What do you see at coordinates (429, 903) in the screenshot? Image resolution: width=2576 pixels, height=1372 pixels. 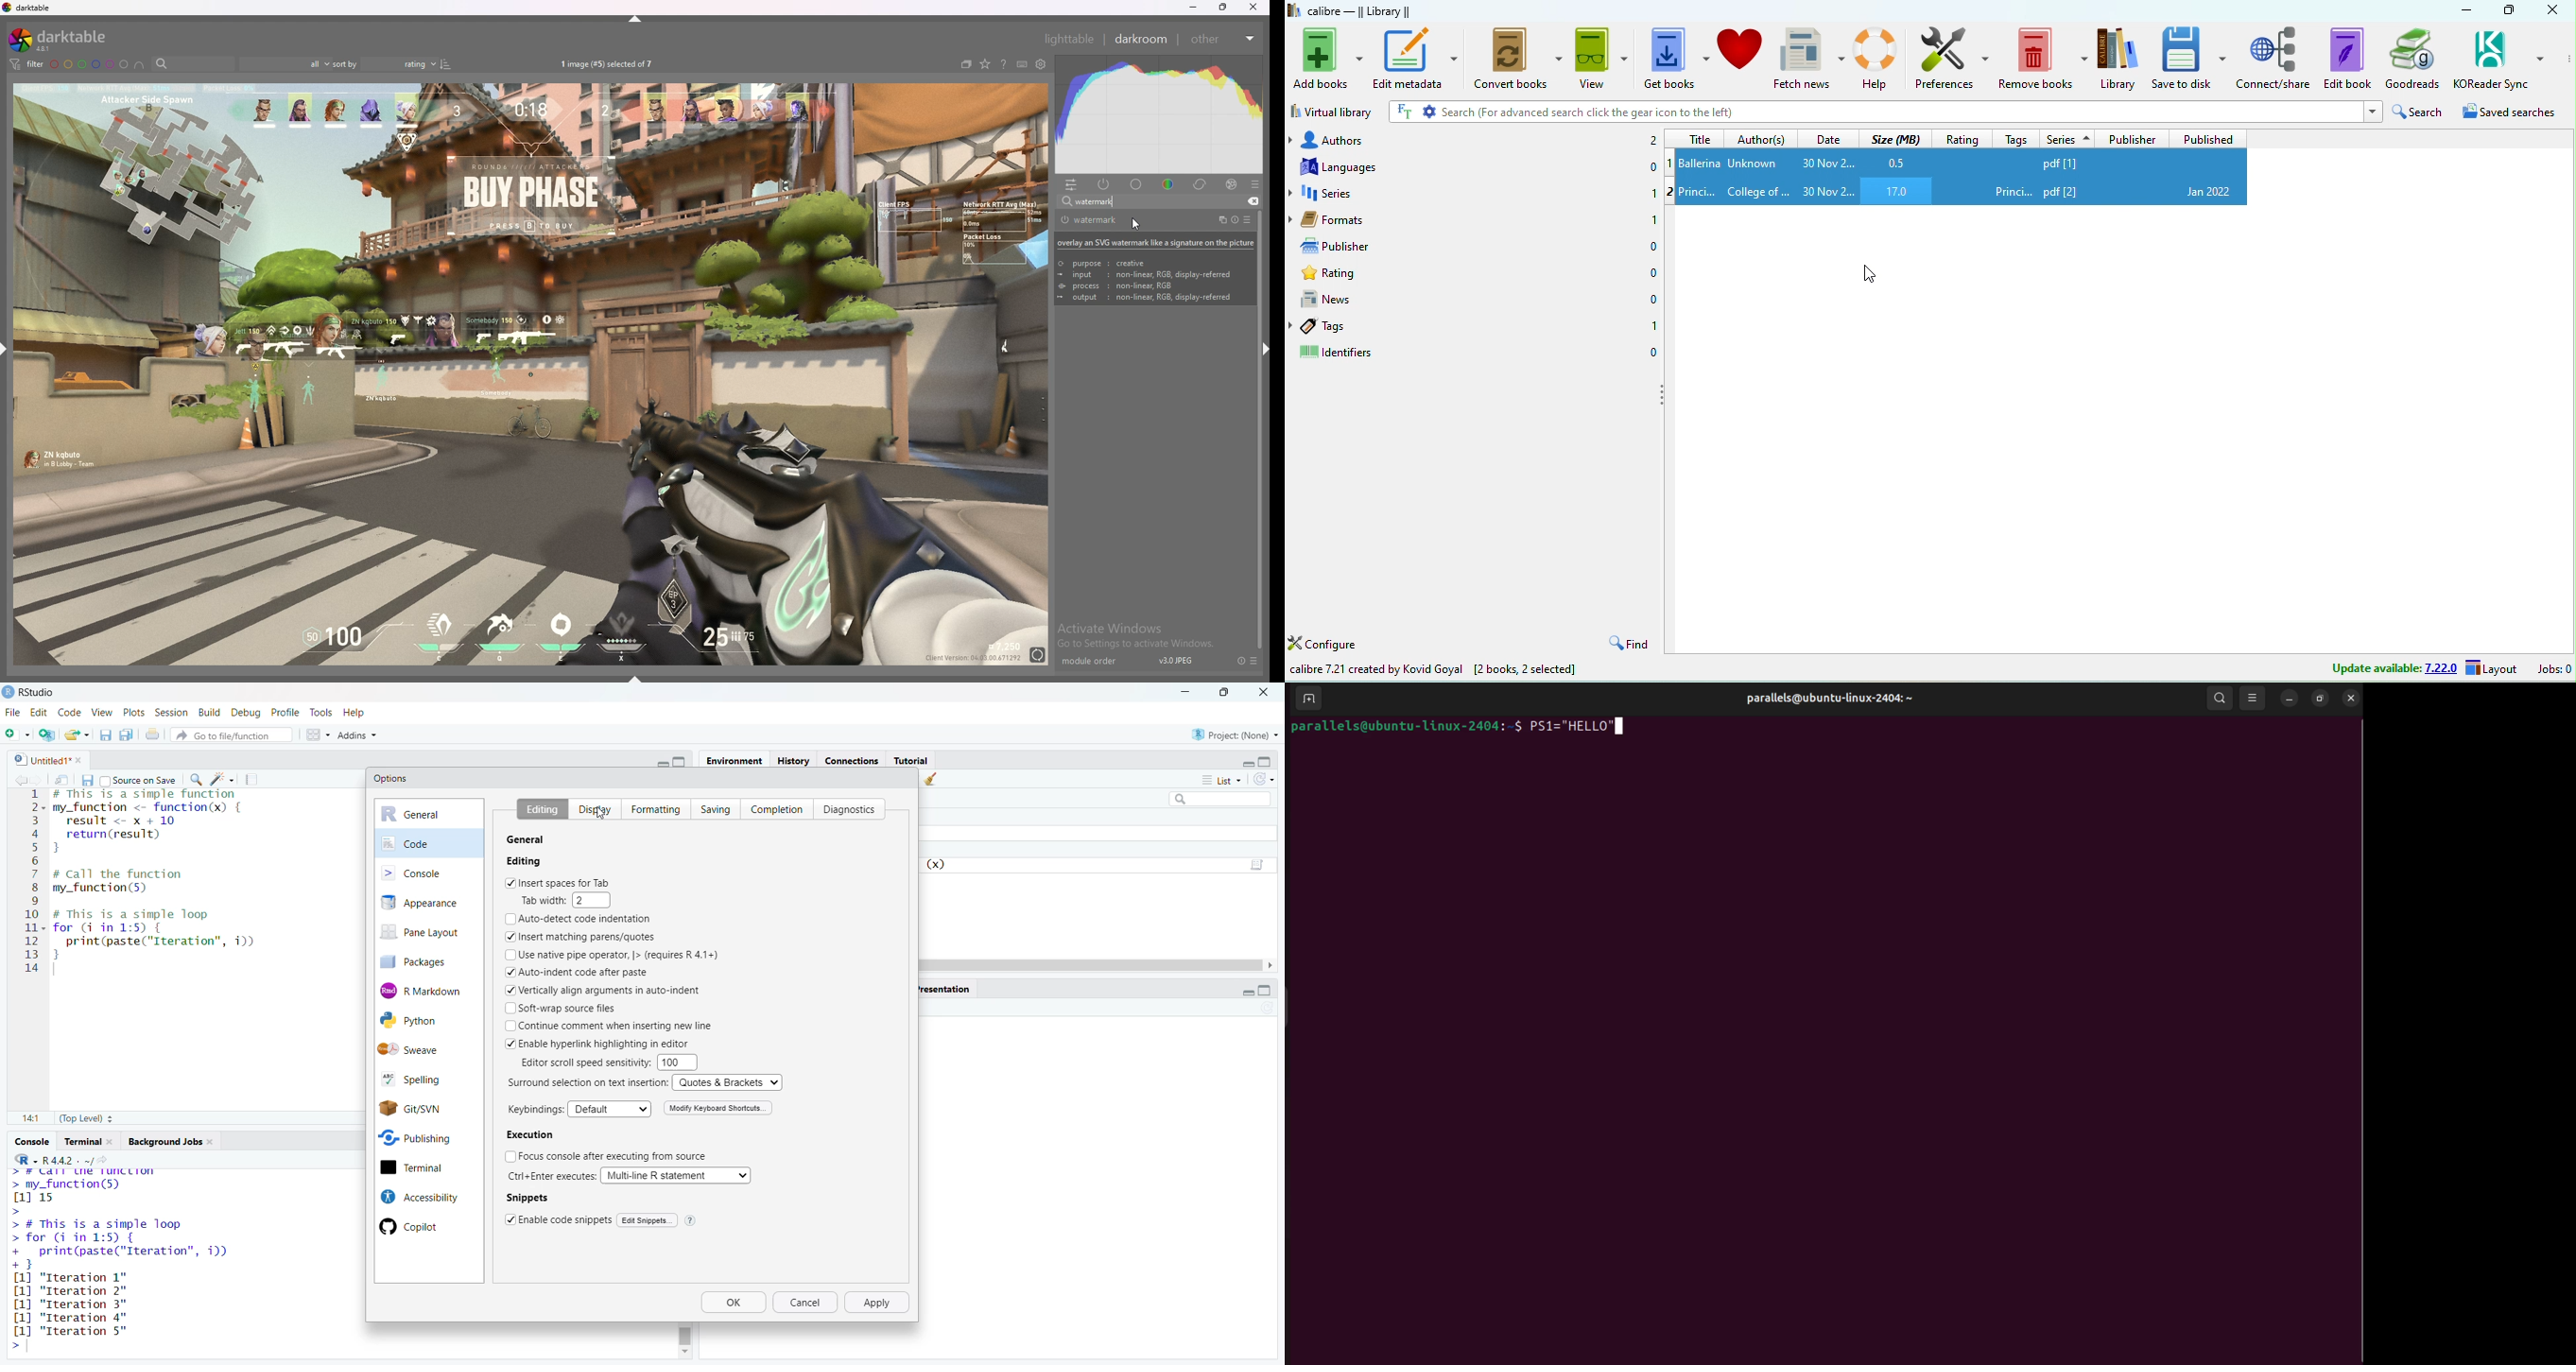 I see `appearance` at bounding box center [429, 903].